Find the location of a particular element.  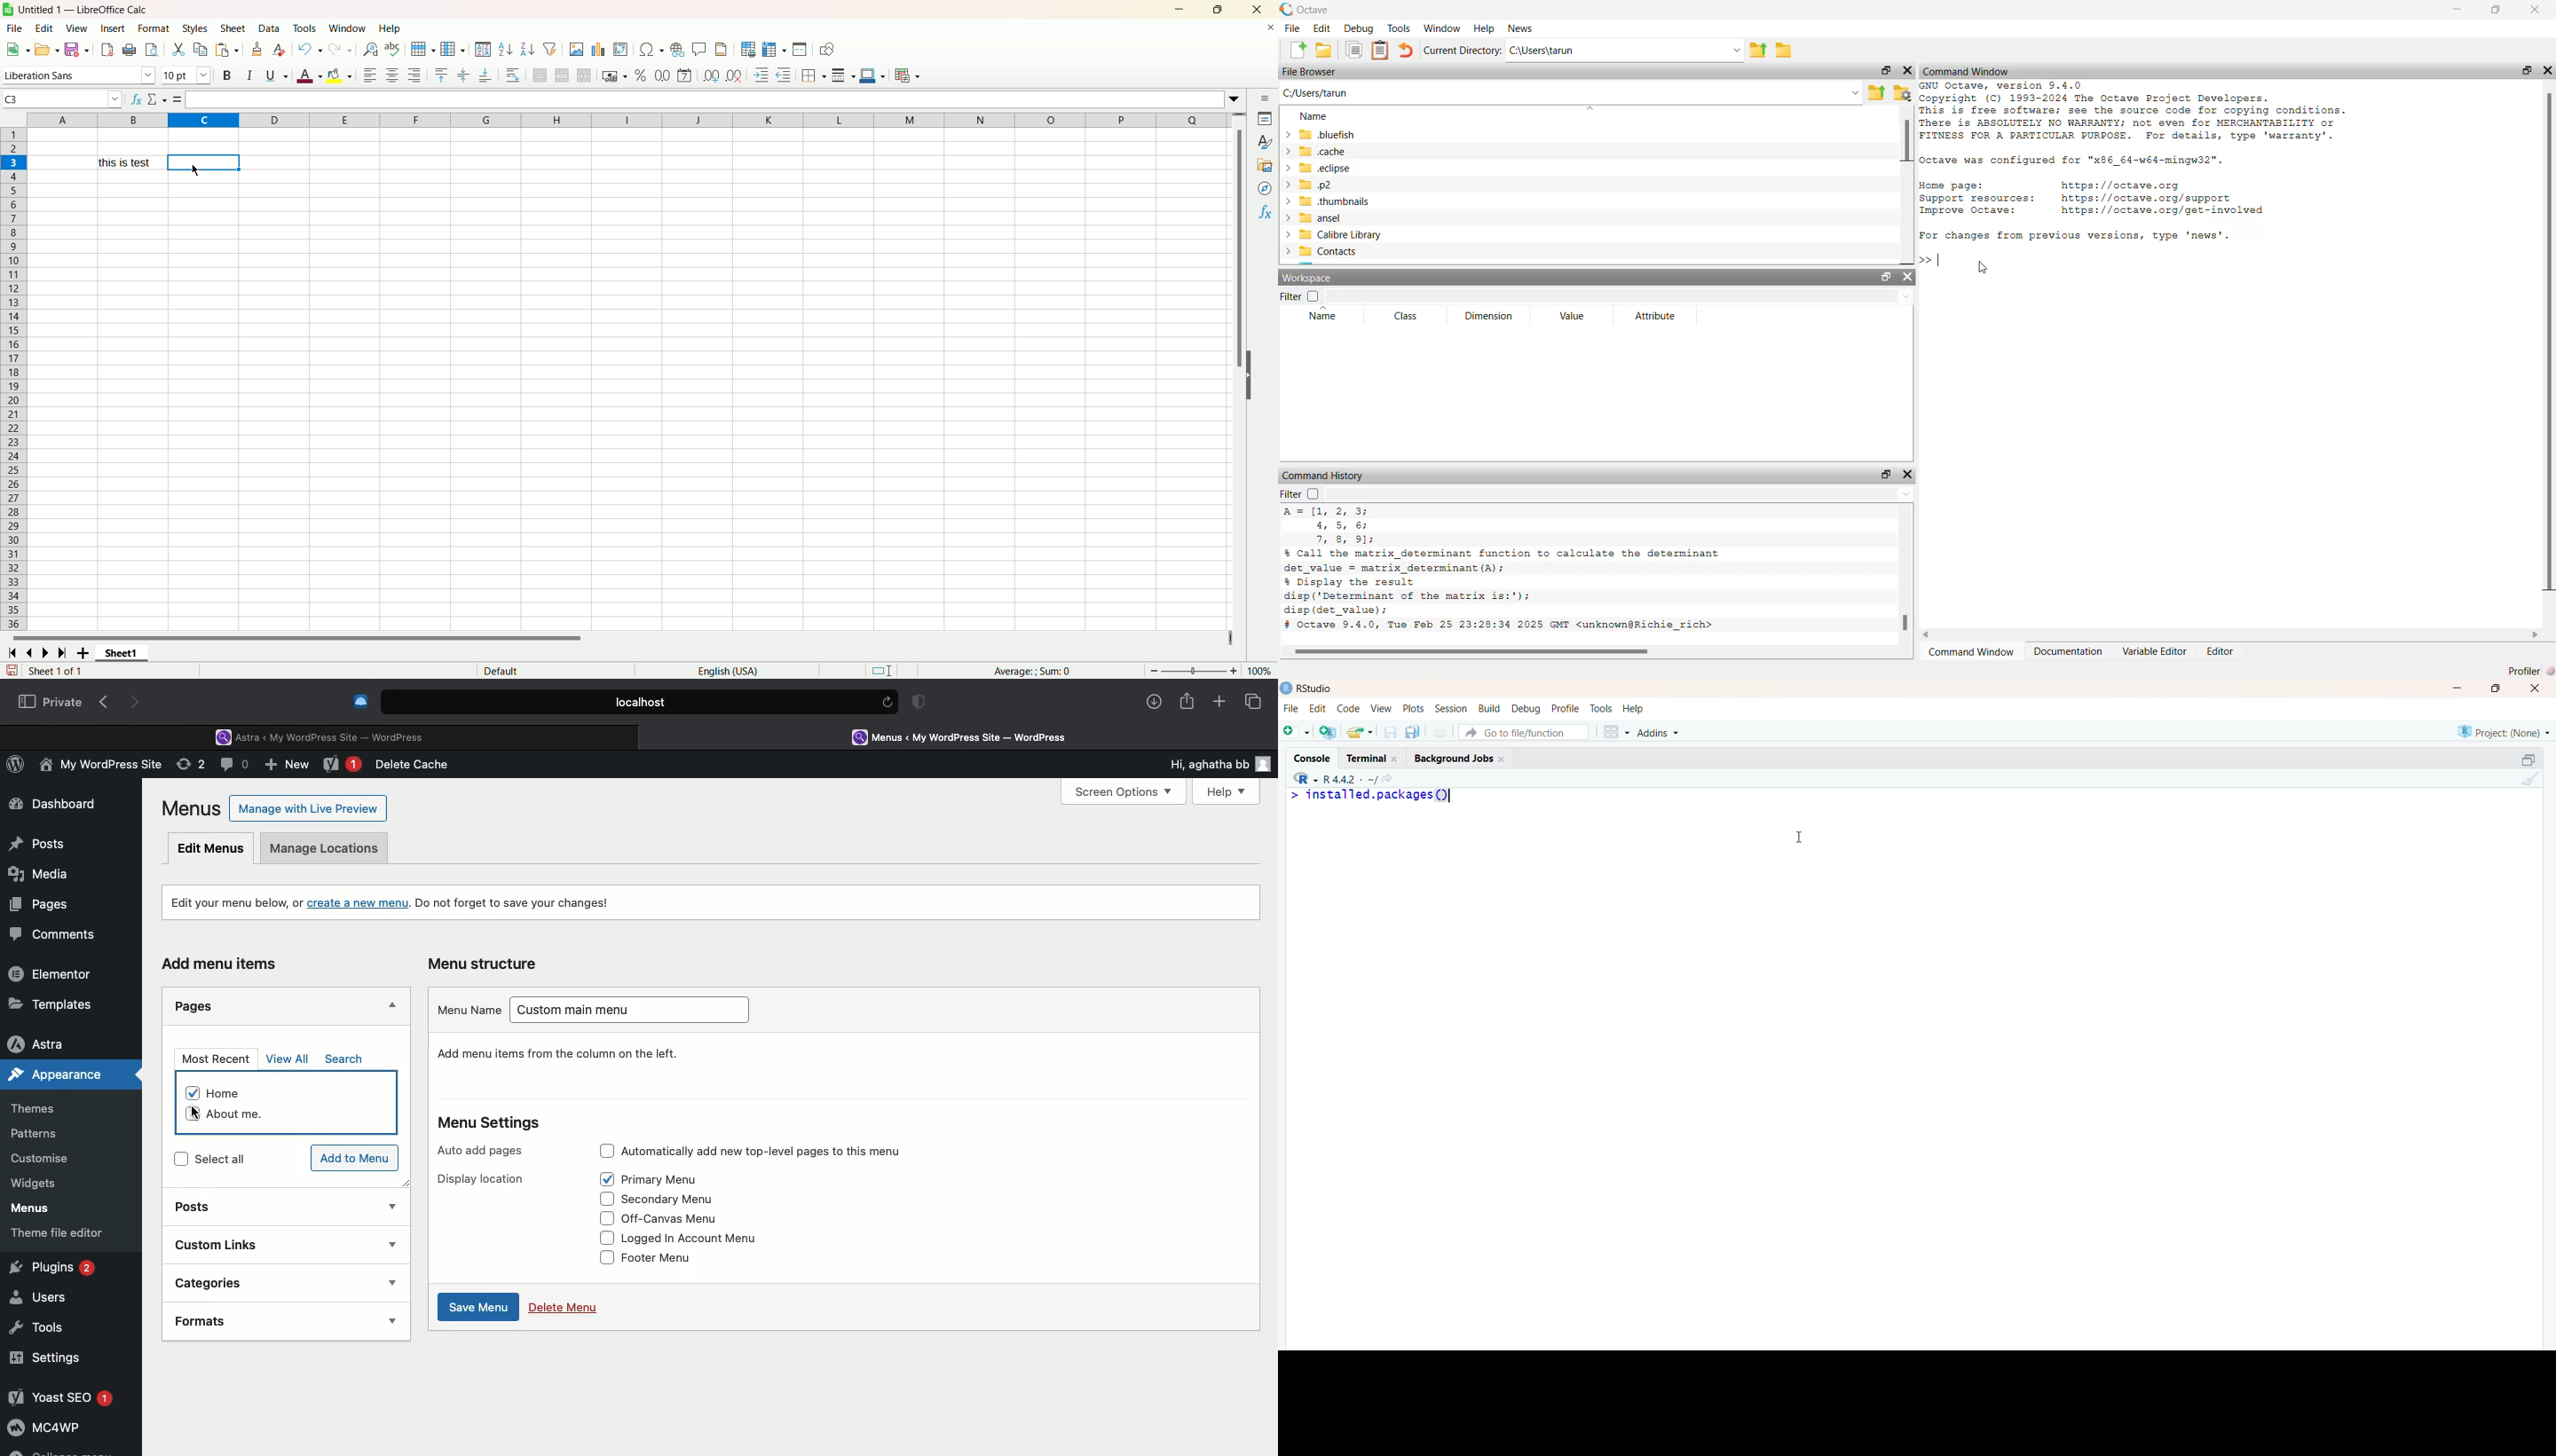

function wizard is located at coordinates (136, 99).